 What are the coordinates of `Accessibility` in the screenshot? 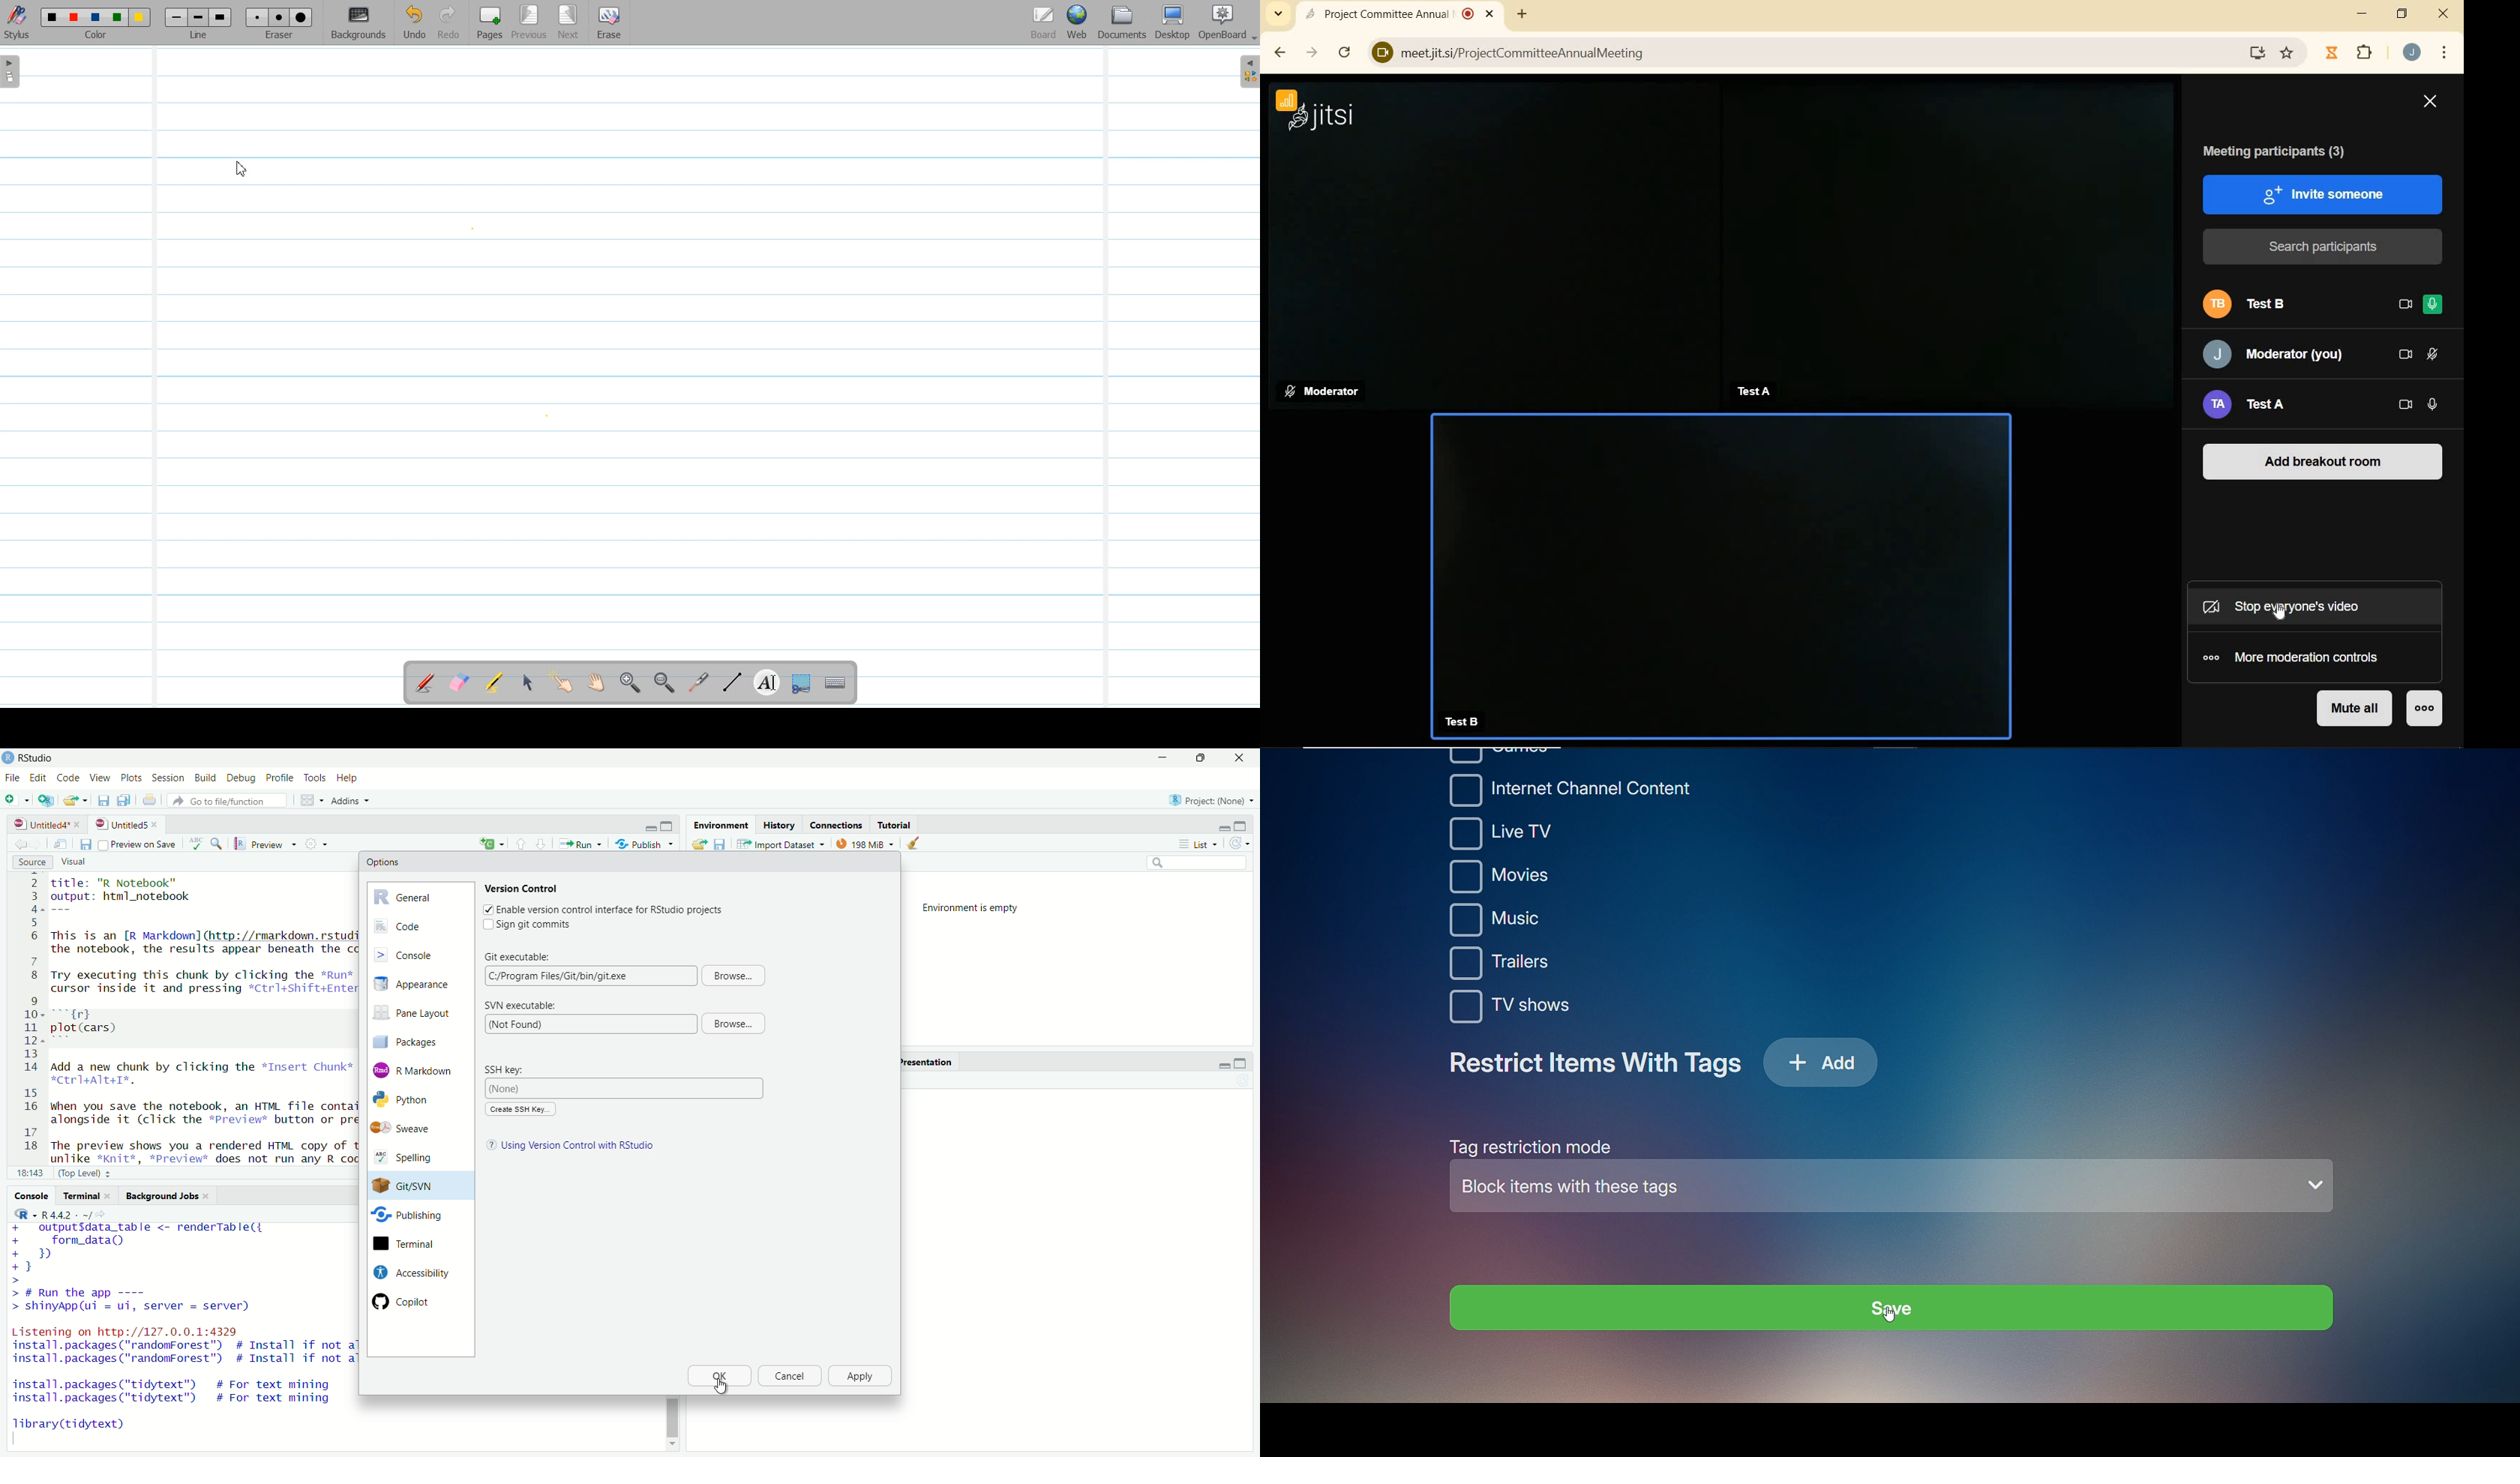 It's located at (410, 1272).